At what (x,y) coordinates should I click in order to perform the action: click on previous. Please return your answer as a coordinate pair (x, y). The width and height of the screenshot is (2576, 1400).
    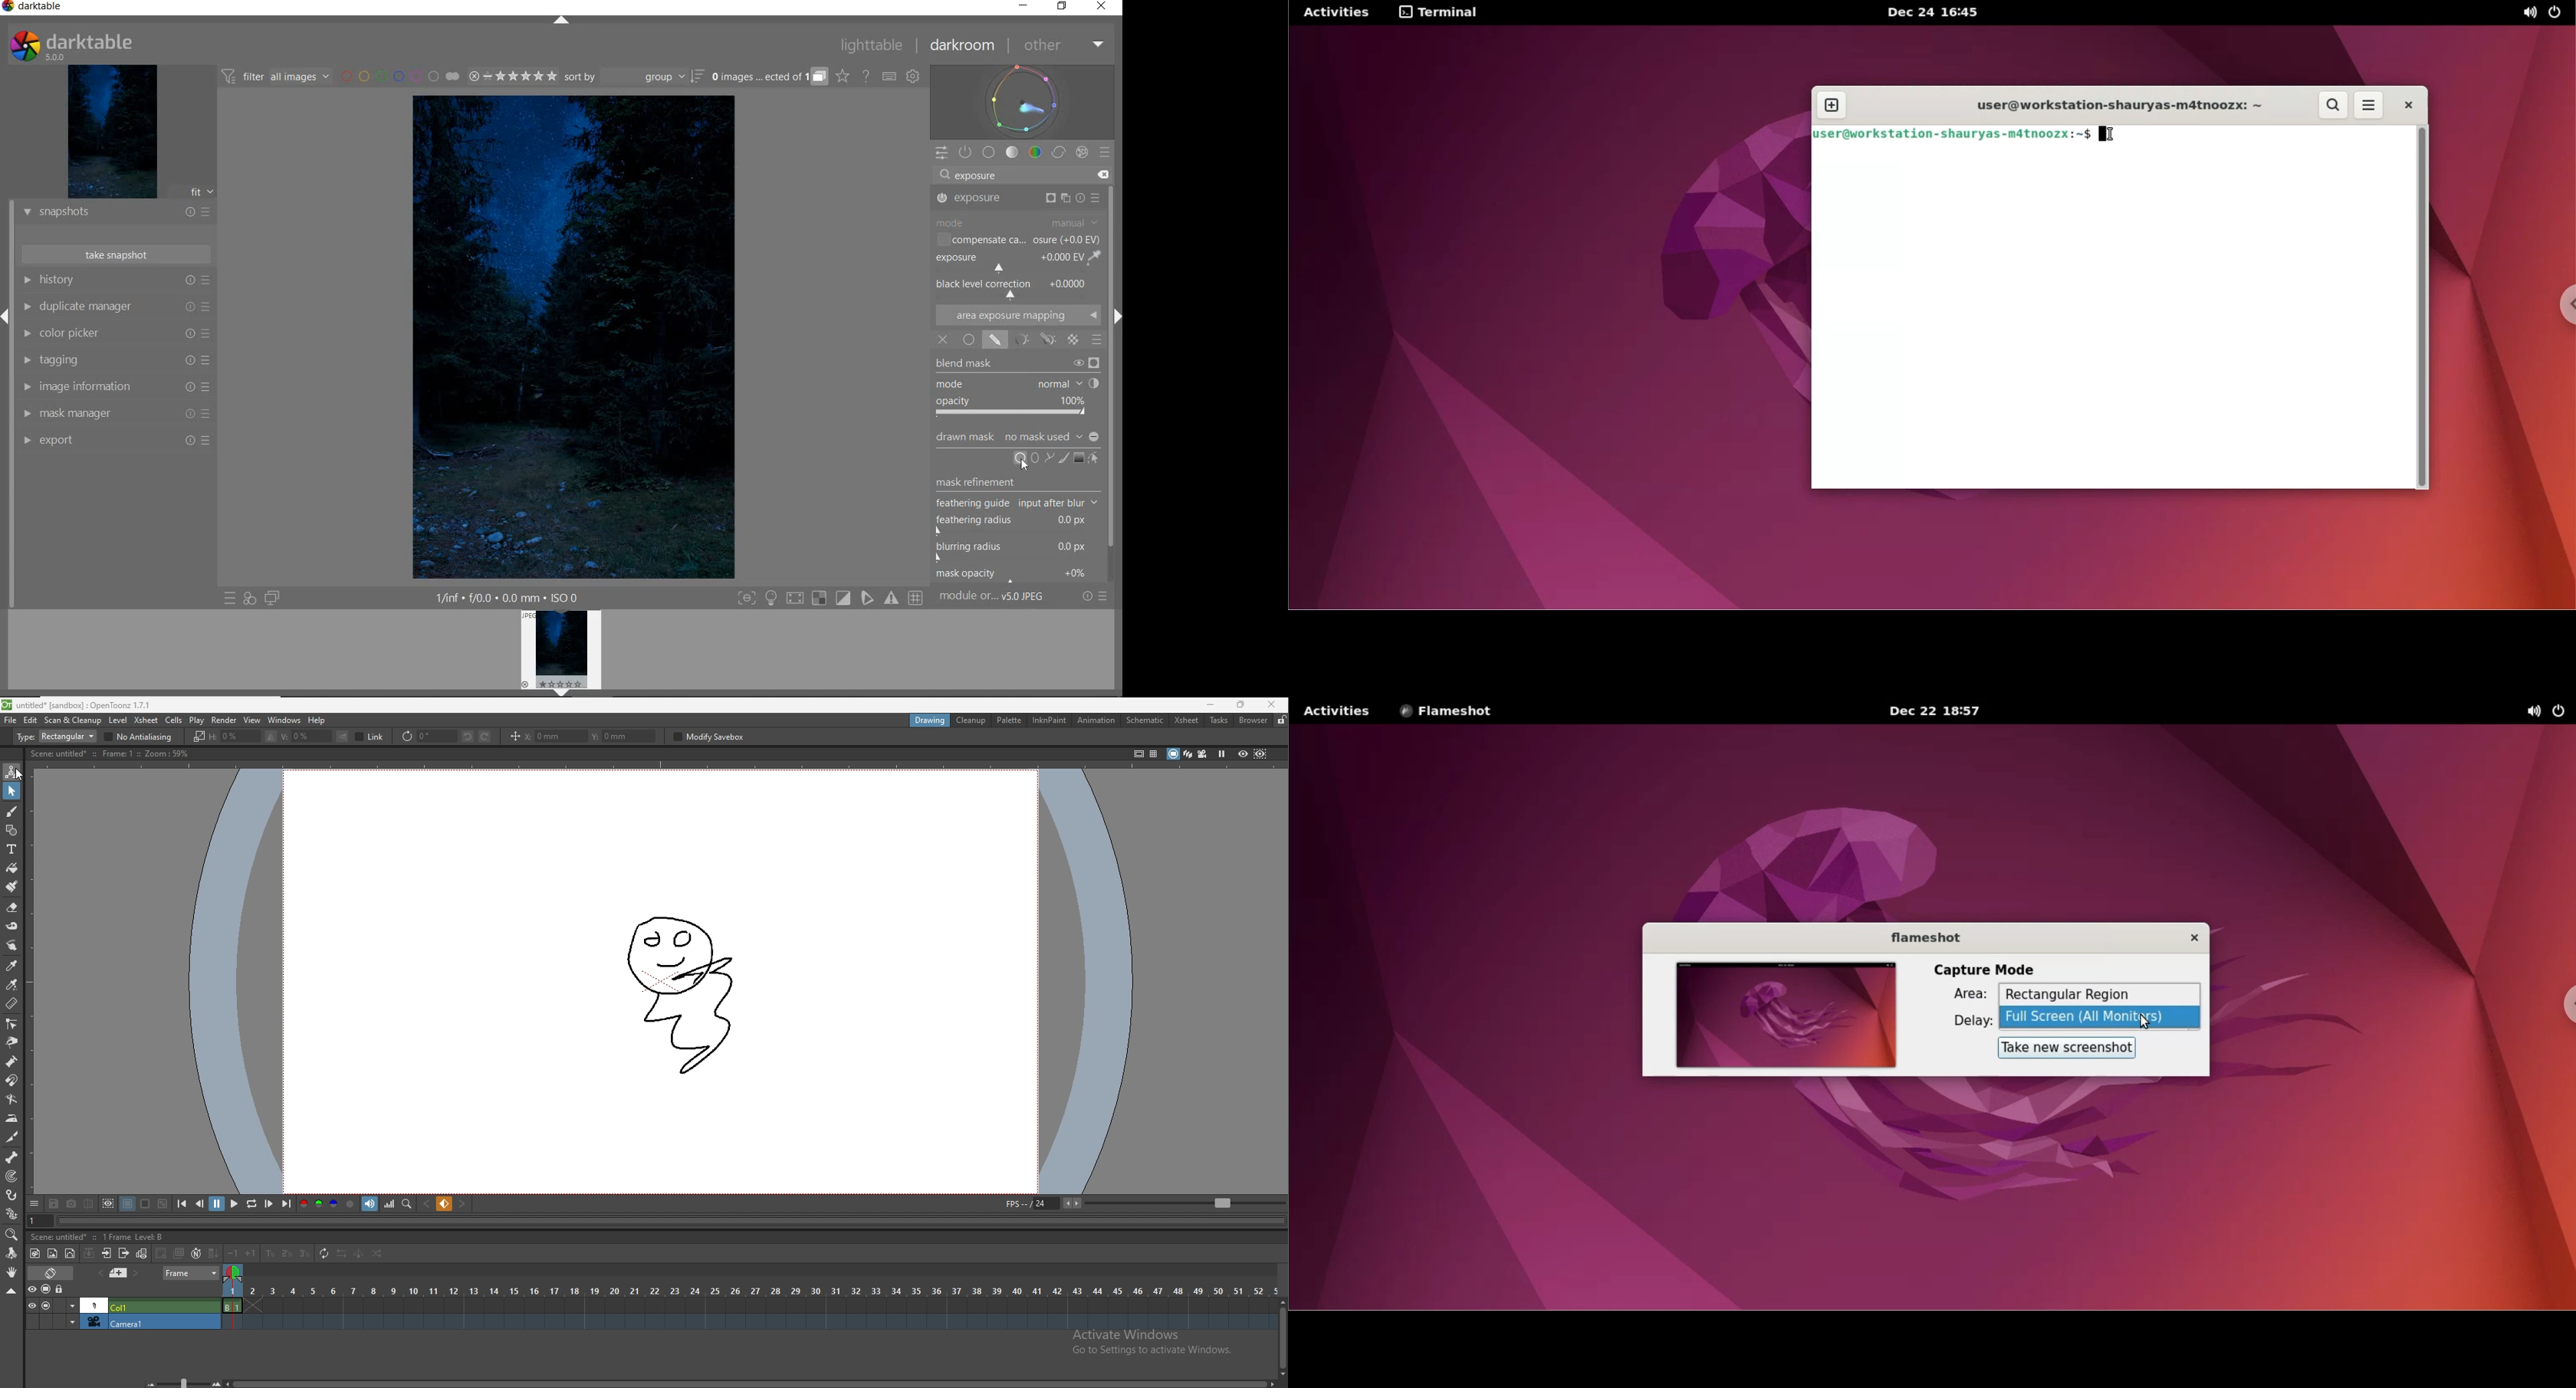
    Looking at the image, I should click on (200, 1204).